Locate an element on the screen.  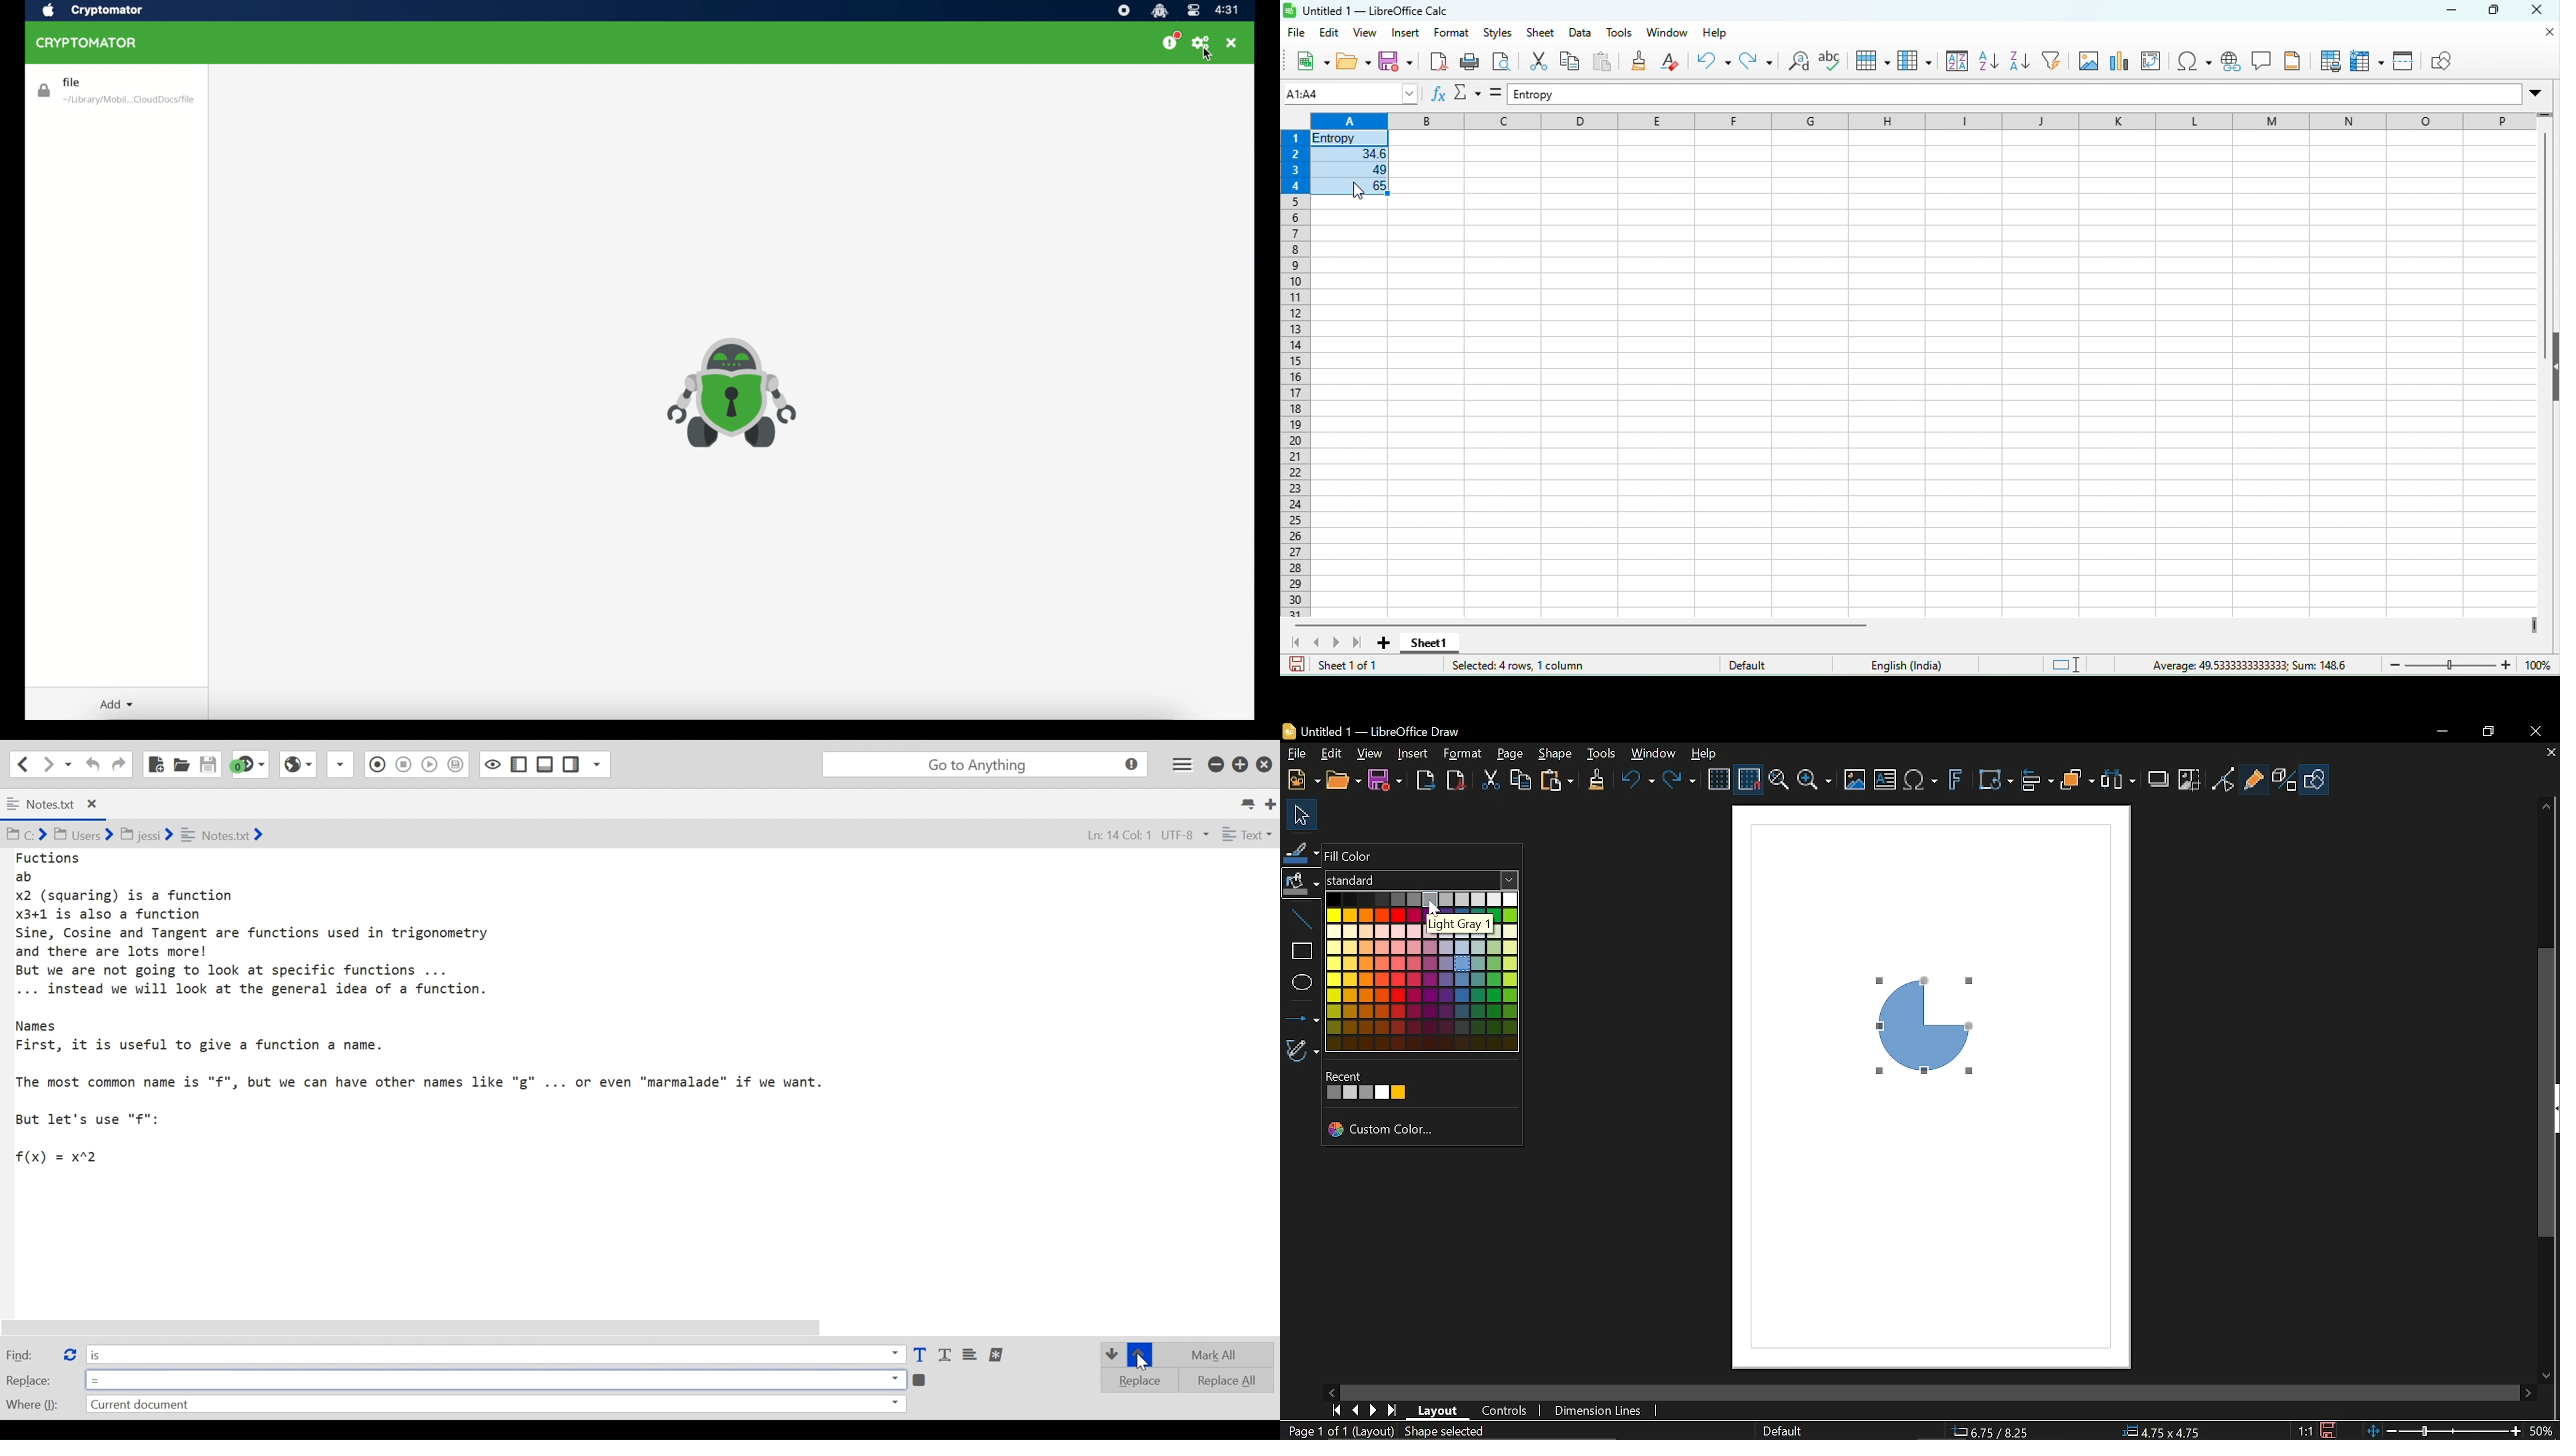
function wizard is located at coordinates (1437, 95).